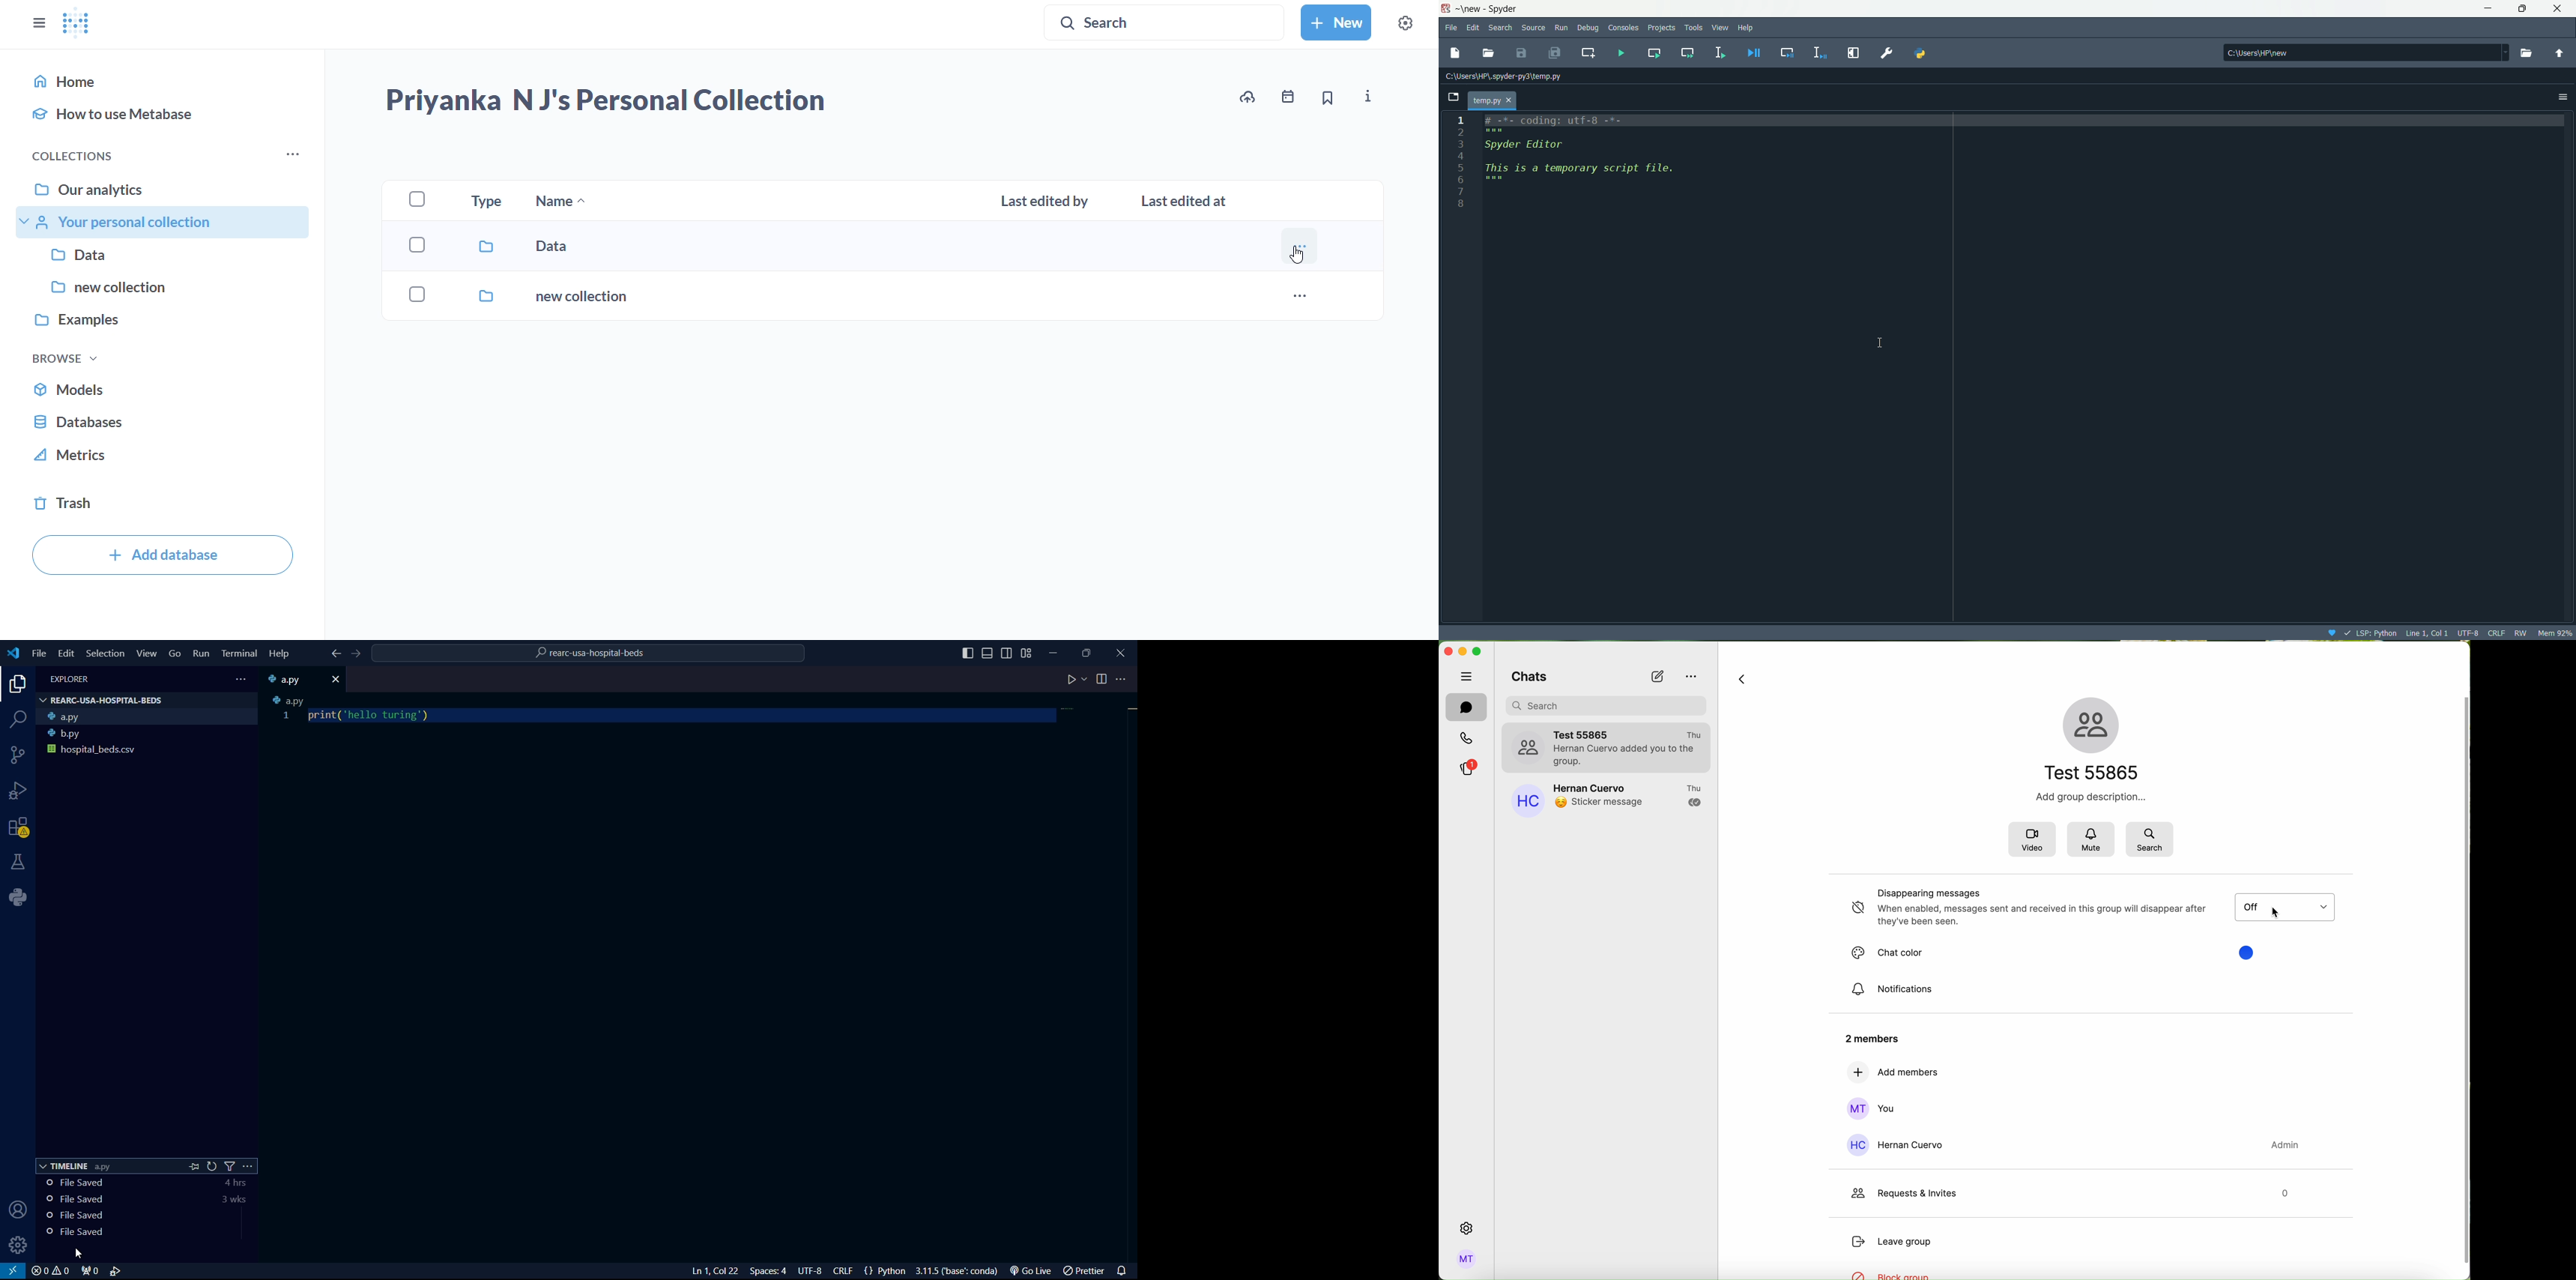 This screenshot has width=2576, height=1288. What do you see at coordinates (1458, 50) in the screenshot?
I see `New file (Ctrl + N)` at bounding box center [1458, 50].